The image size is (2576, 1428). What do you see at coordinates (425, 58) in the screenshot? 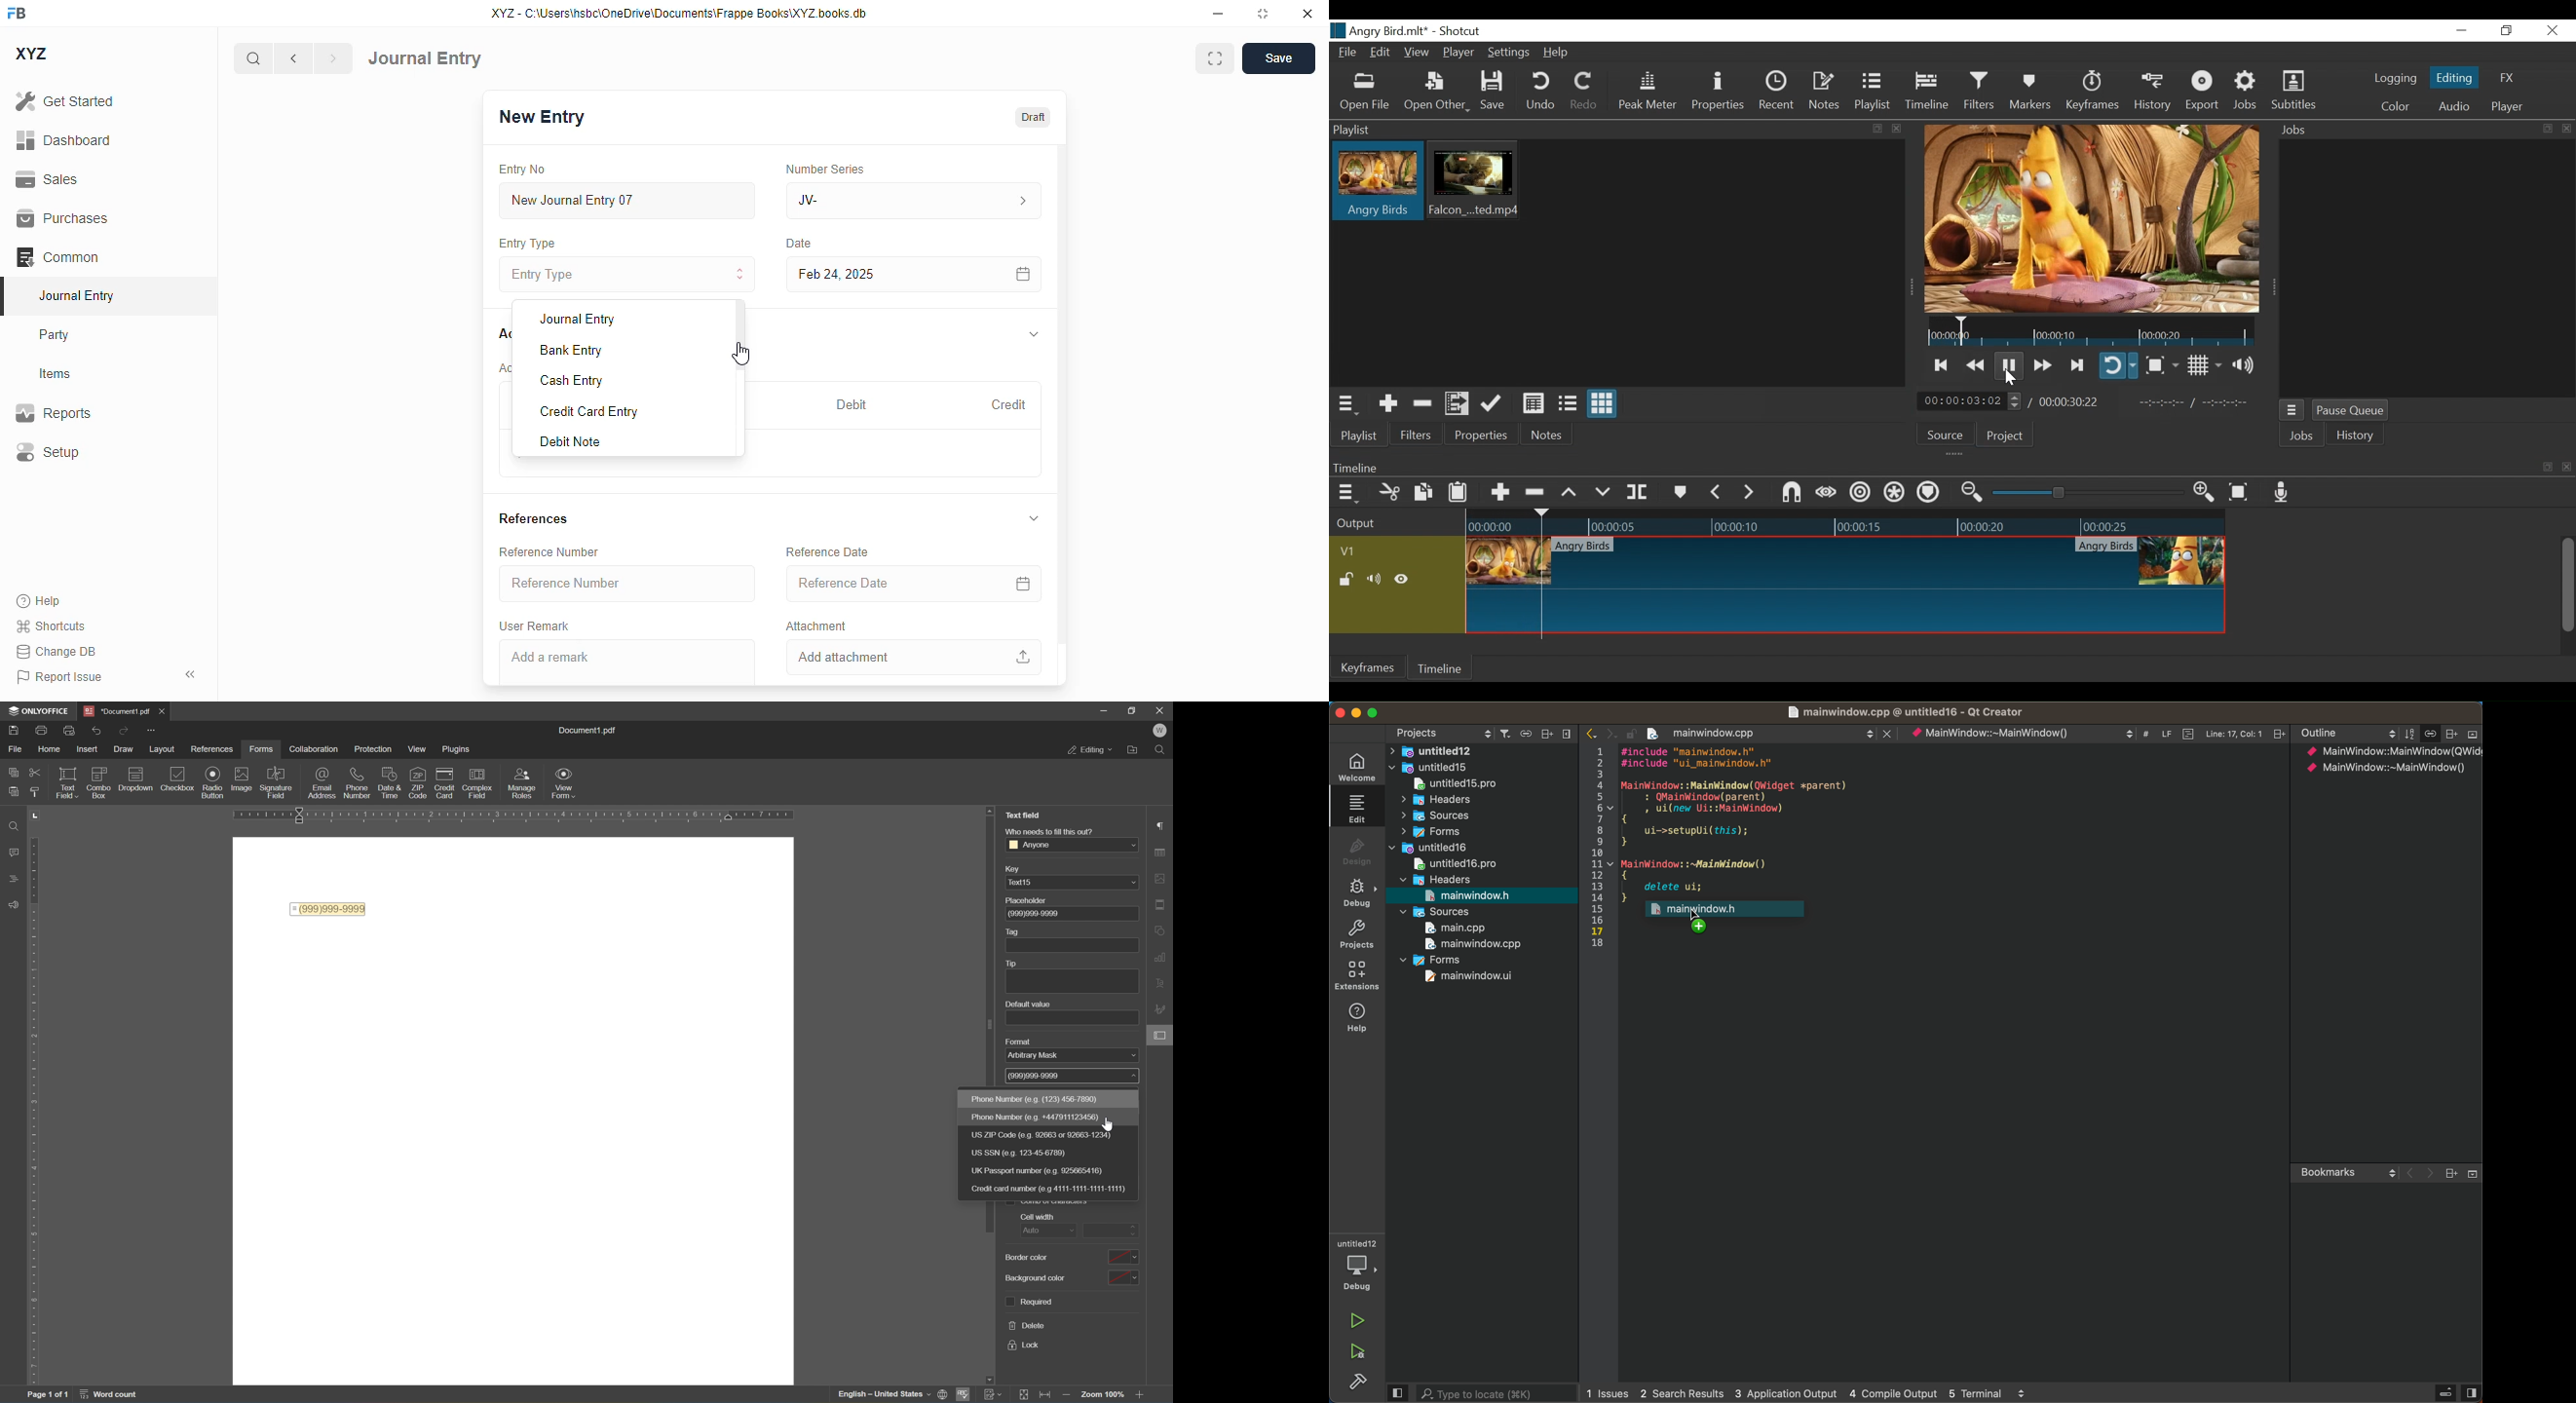
I see `journal entry` at bounding box center [425, 58].